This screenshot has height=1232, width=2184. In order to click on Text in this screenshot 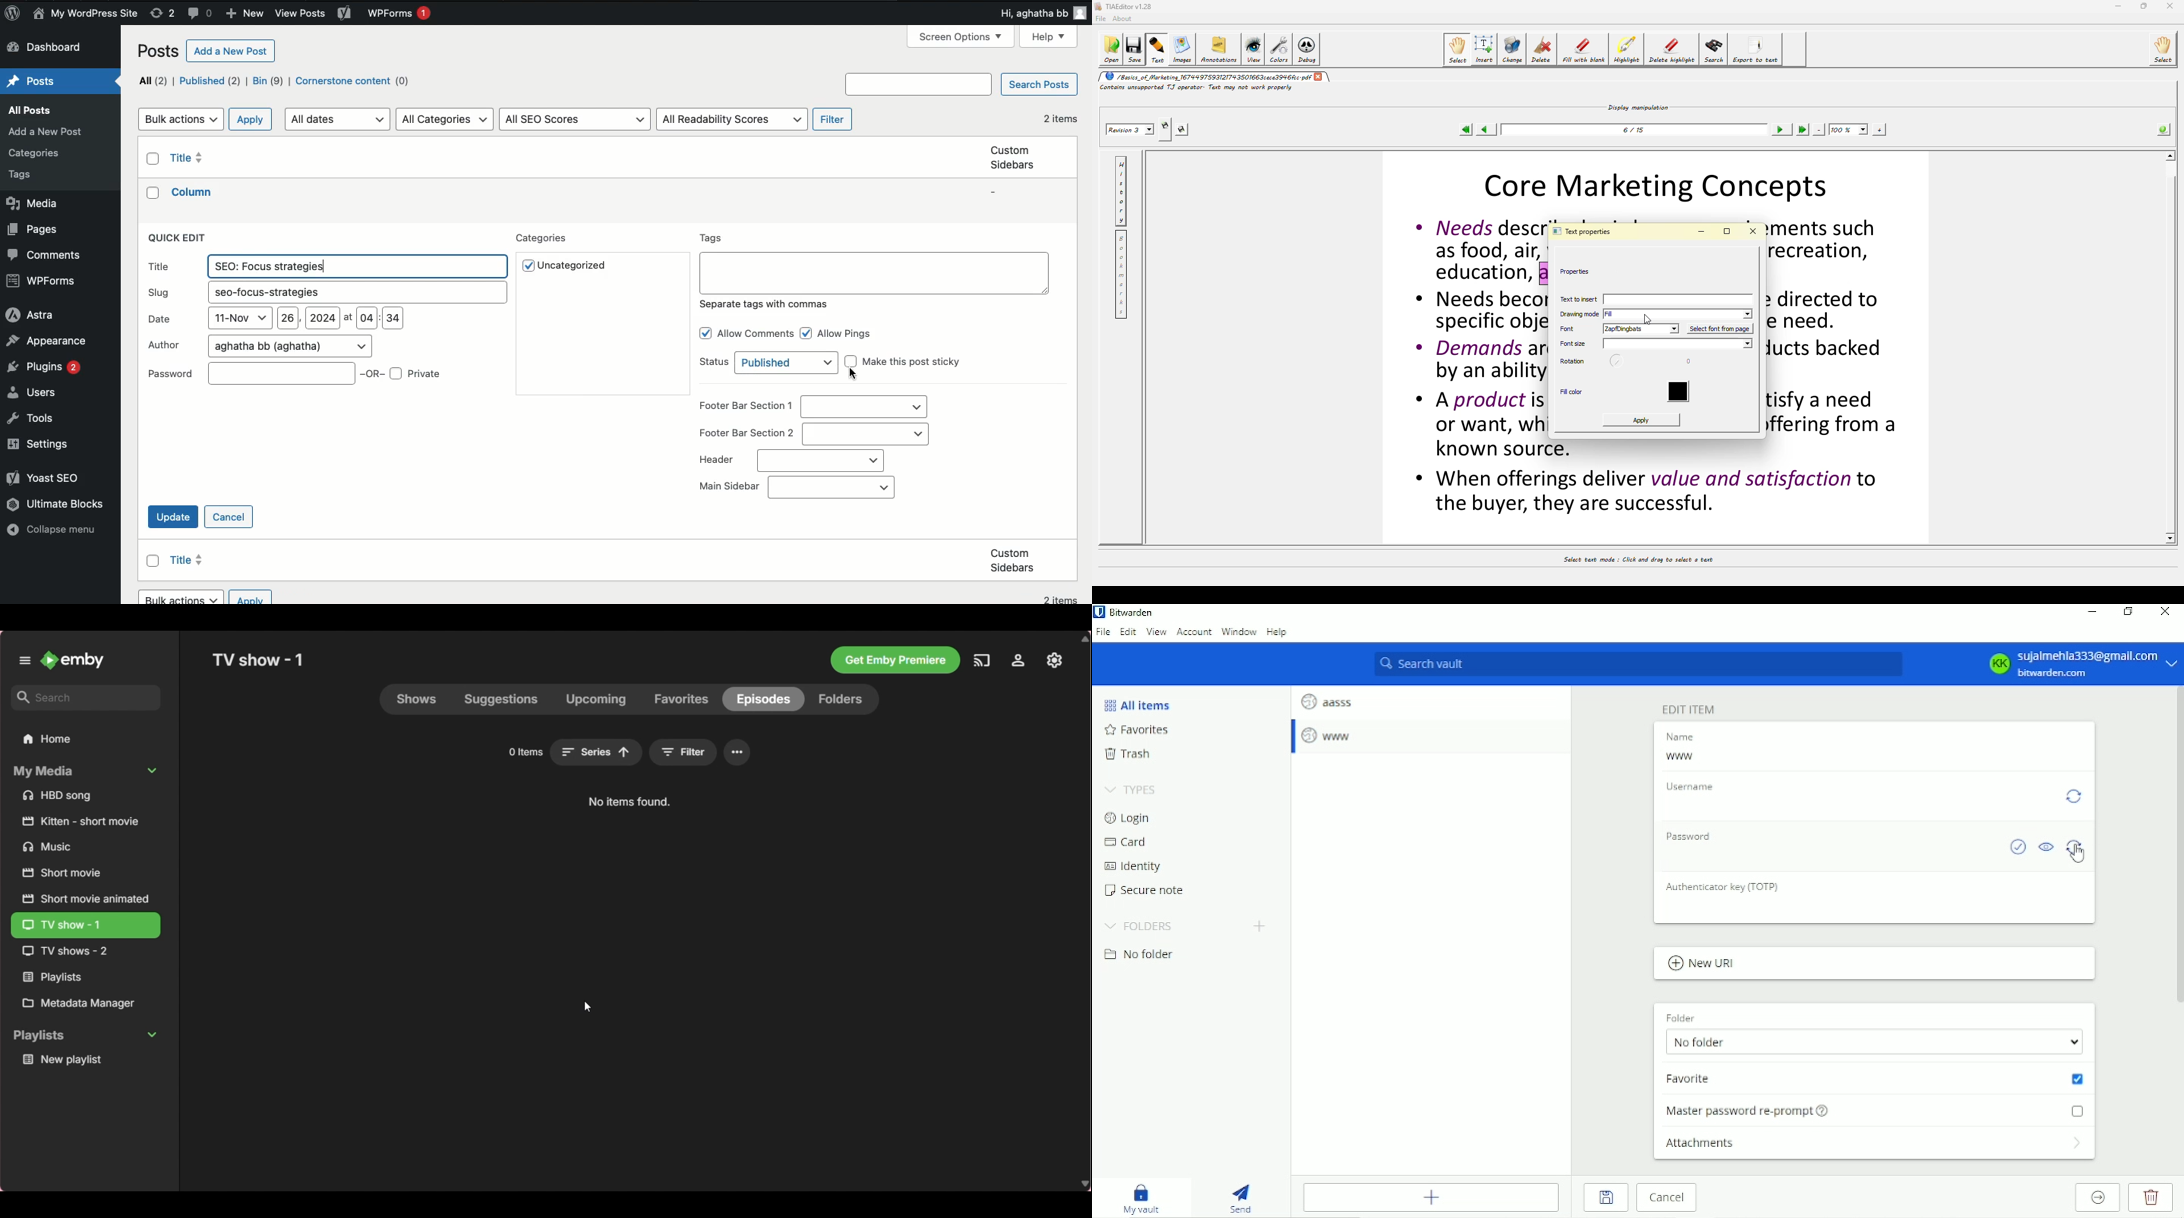, I will do `click(873, 272)`.